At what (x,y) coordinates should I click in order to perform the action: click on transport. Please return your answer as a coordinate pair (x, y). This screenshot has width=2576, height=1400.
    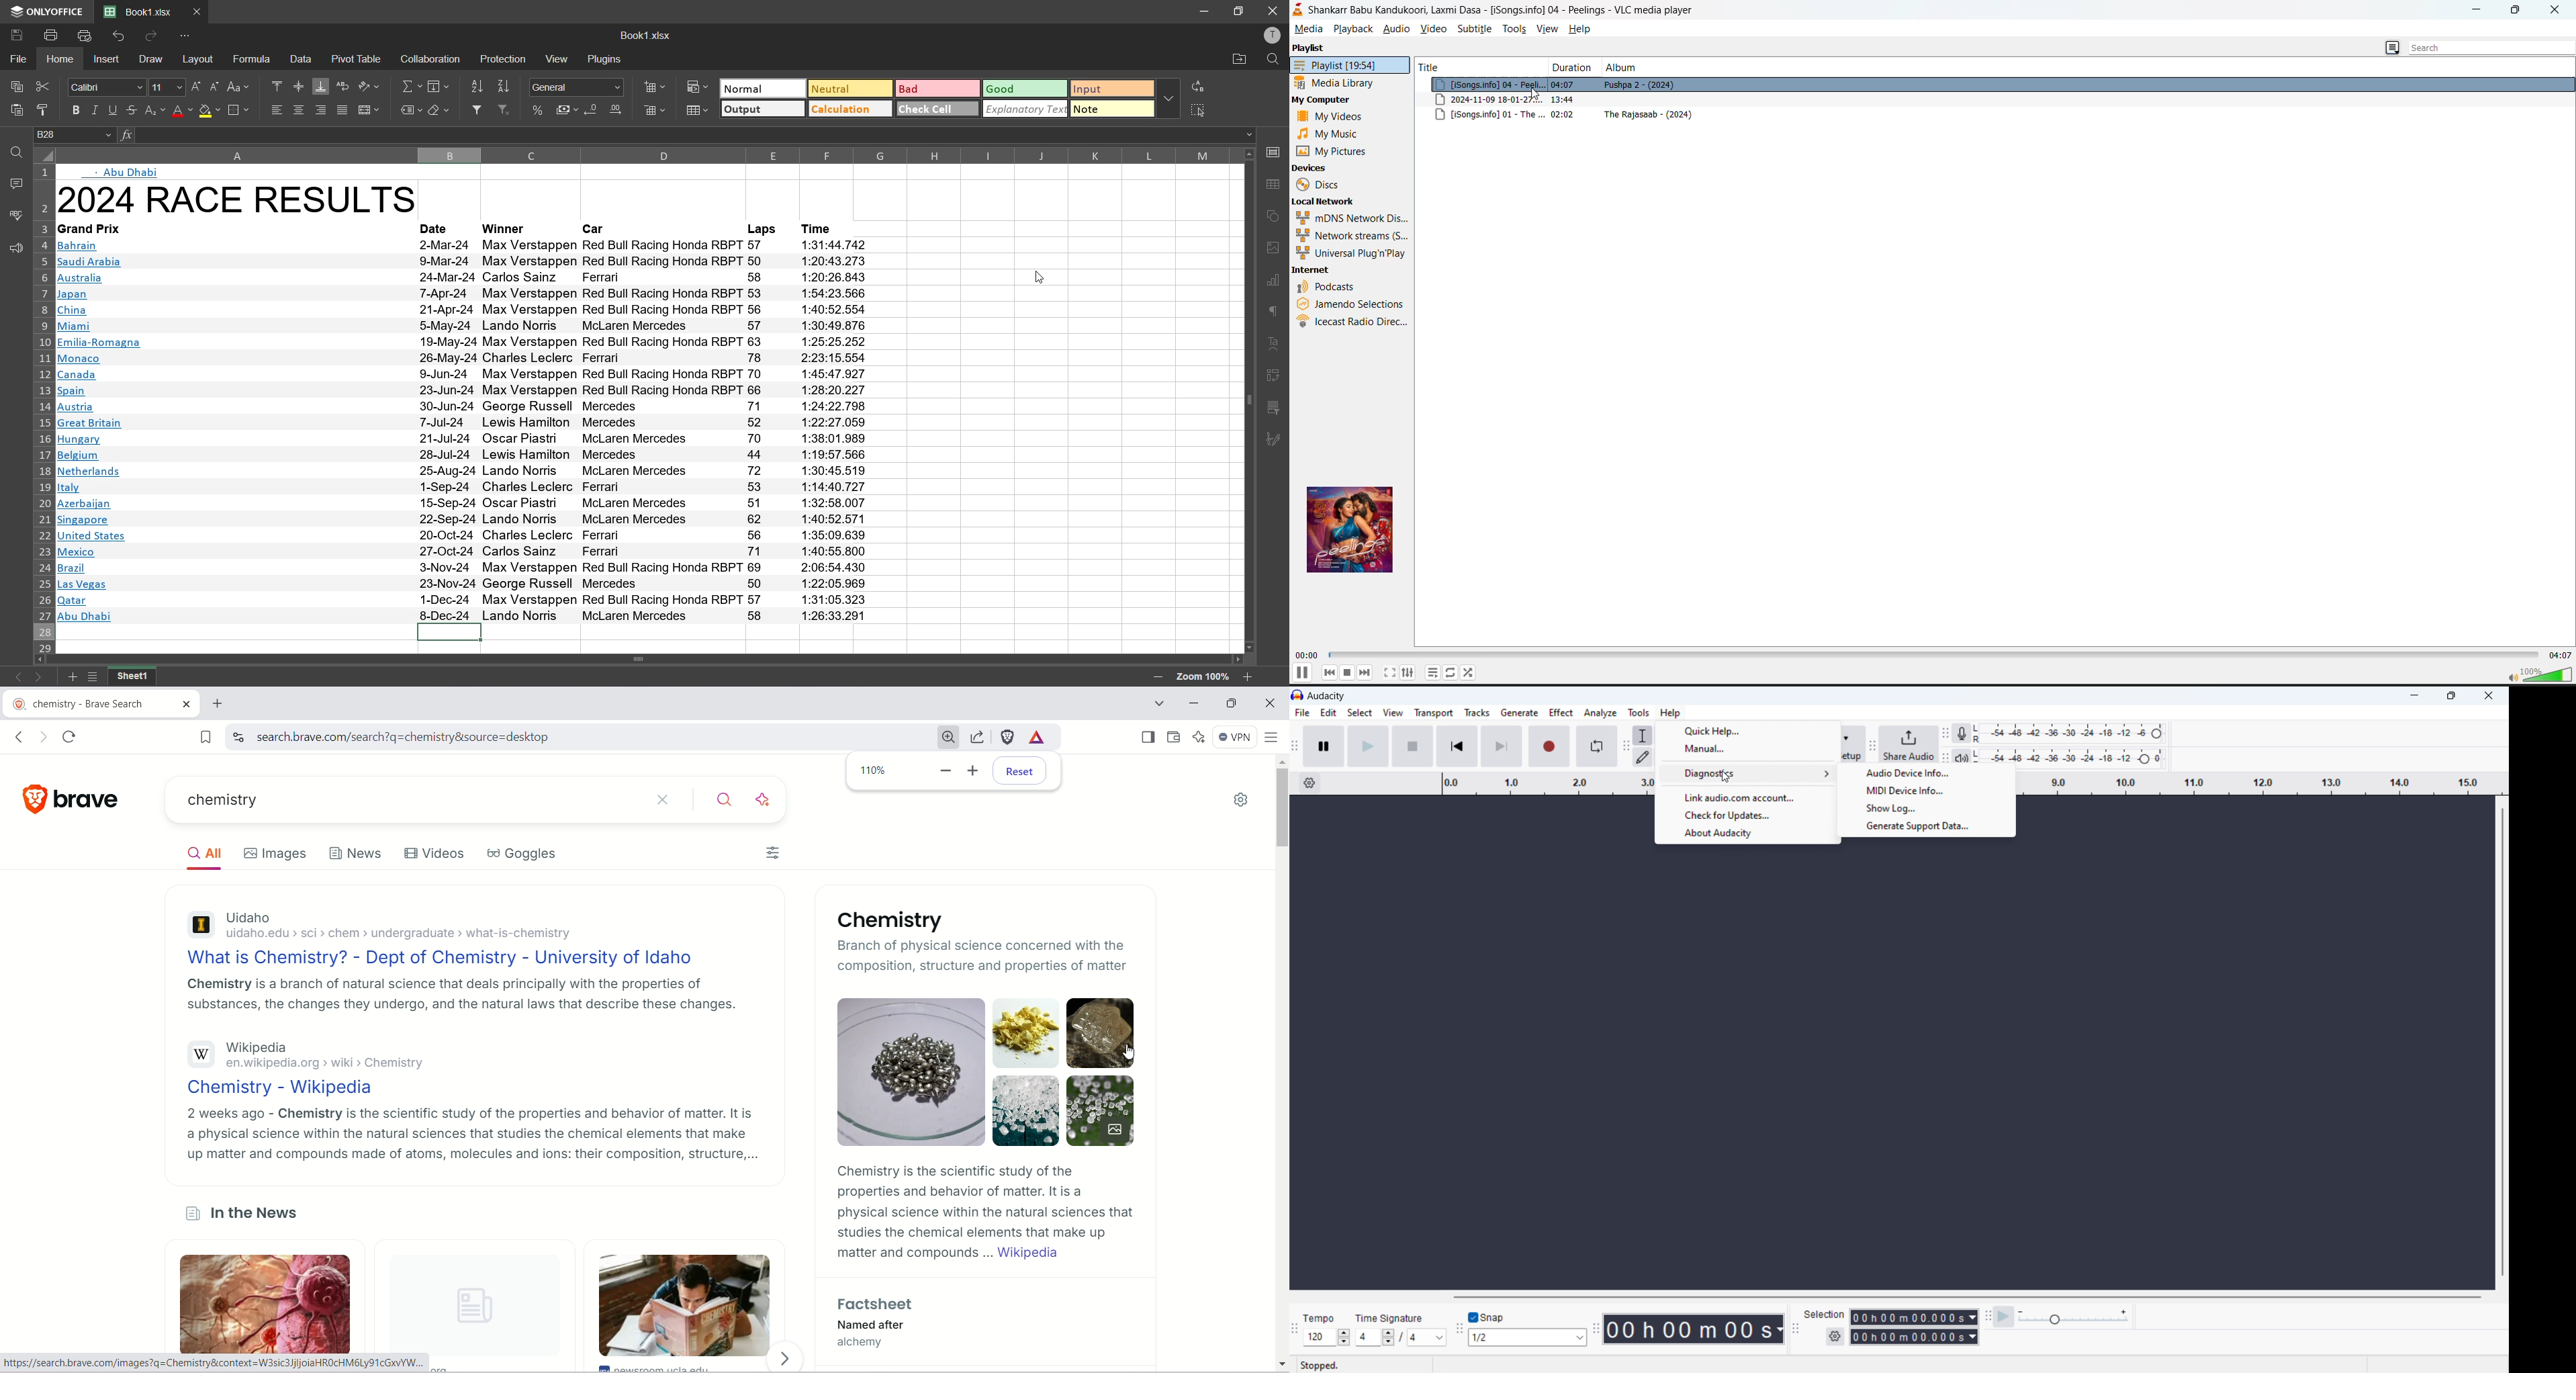
    Looking at the image, I should click on (1434, 713).